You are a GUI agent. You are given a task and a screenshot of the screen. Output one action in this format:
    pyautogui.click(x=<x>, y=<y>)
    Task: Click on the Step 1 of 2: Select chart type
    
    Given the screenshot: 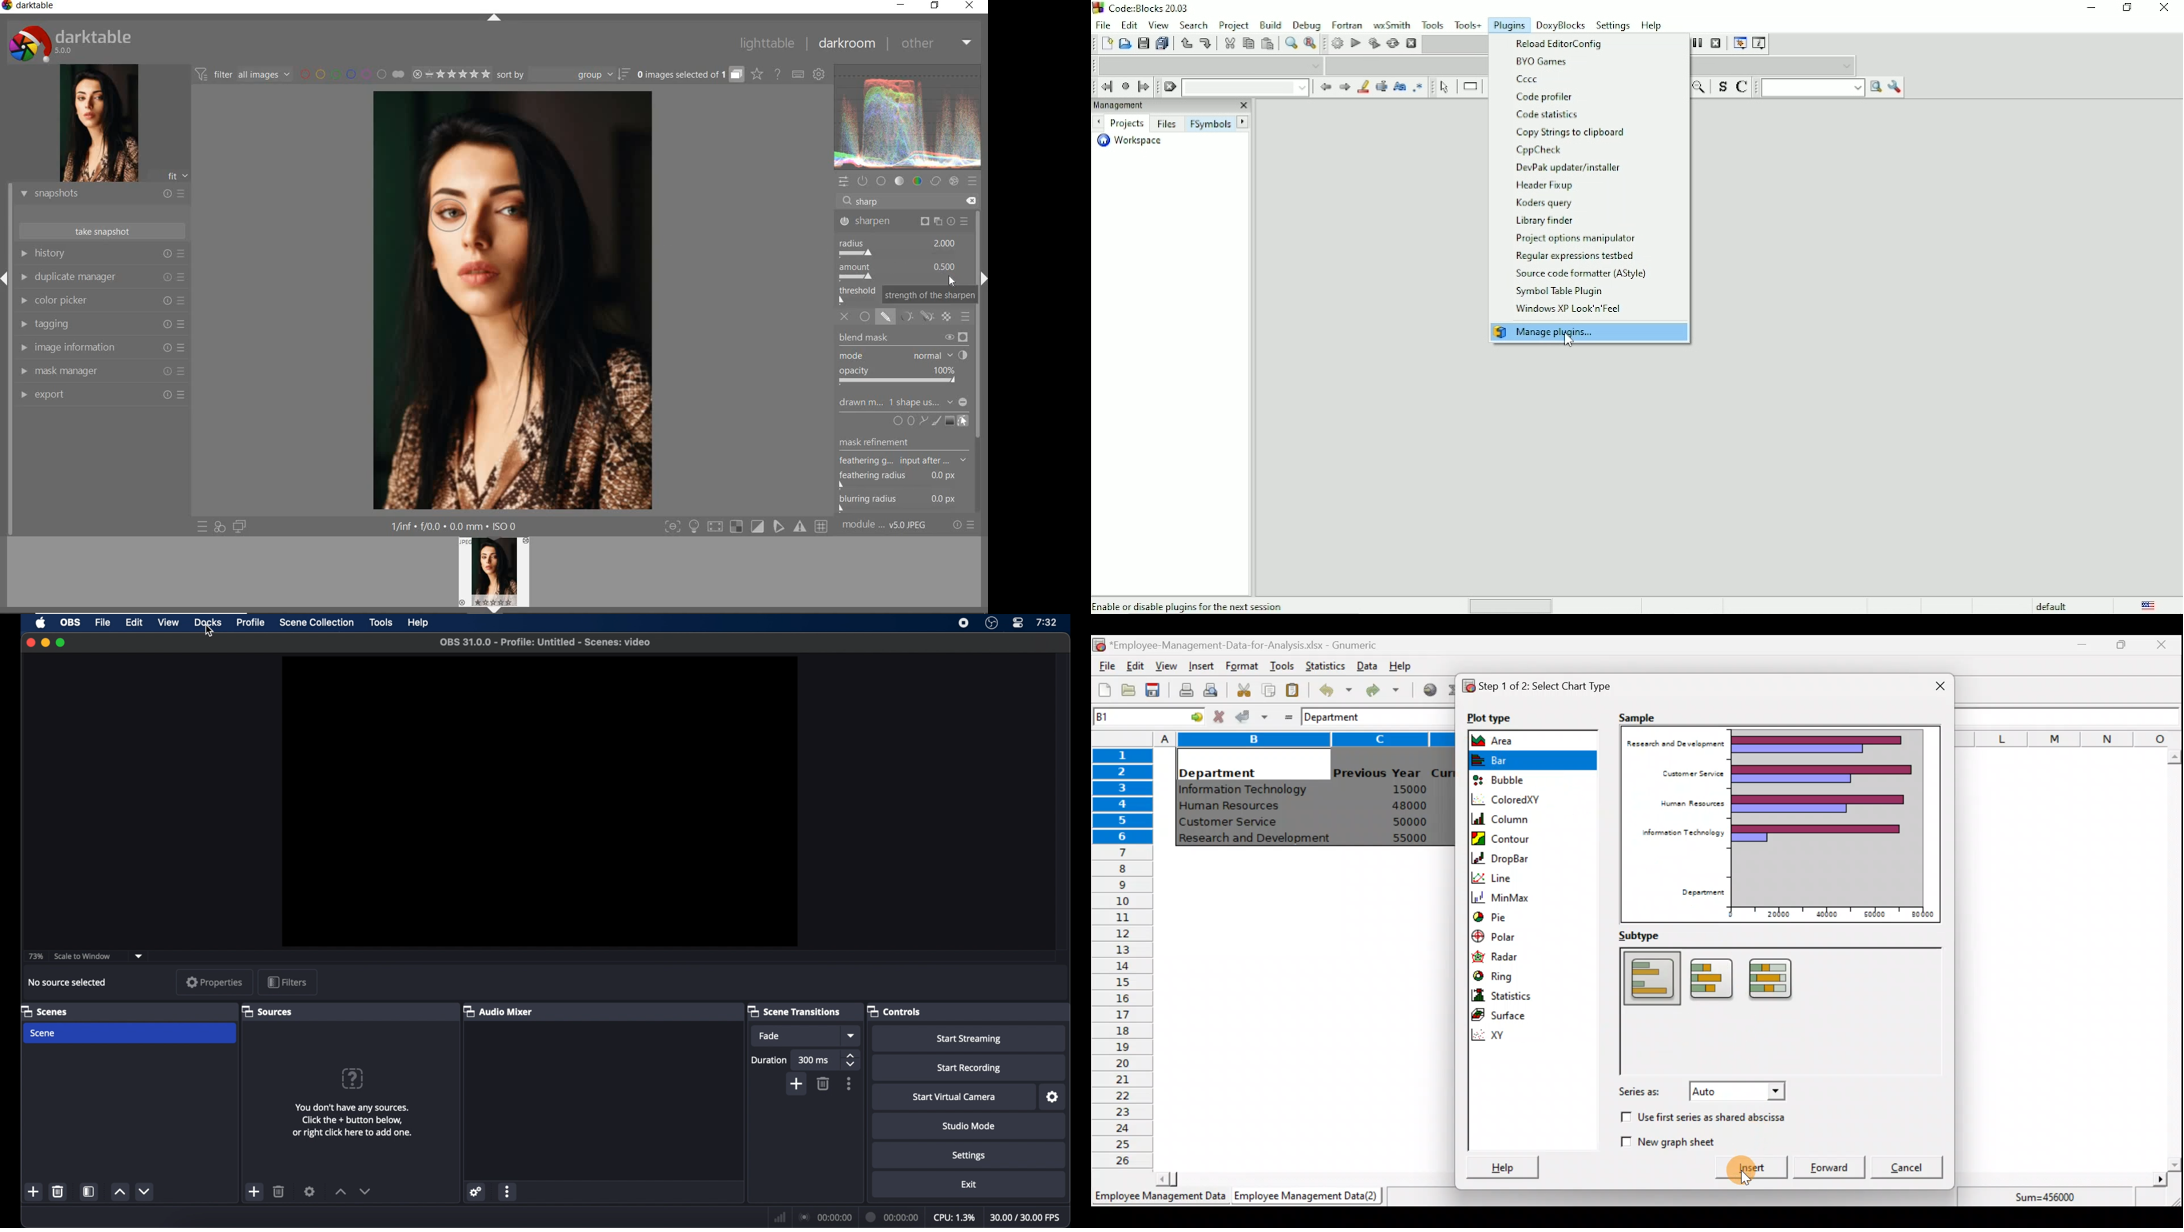 What is the action you would take?
    pyautogui.click(x=1548, y=688)
    